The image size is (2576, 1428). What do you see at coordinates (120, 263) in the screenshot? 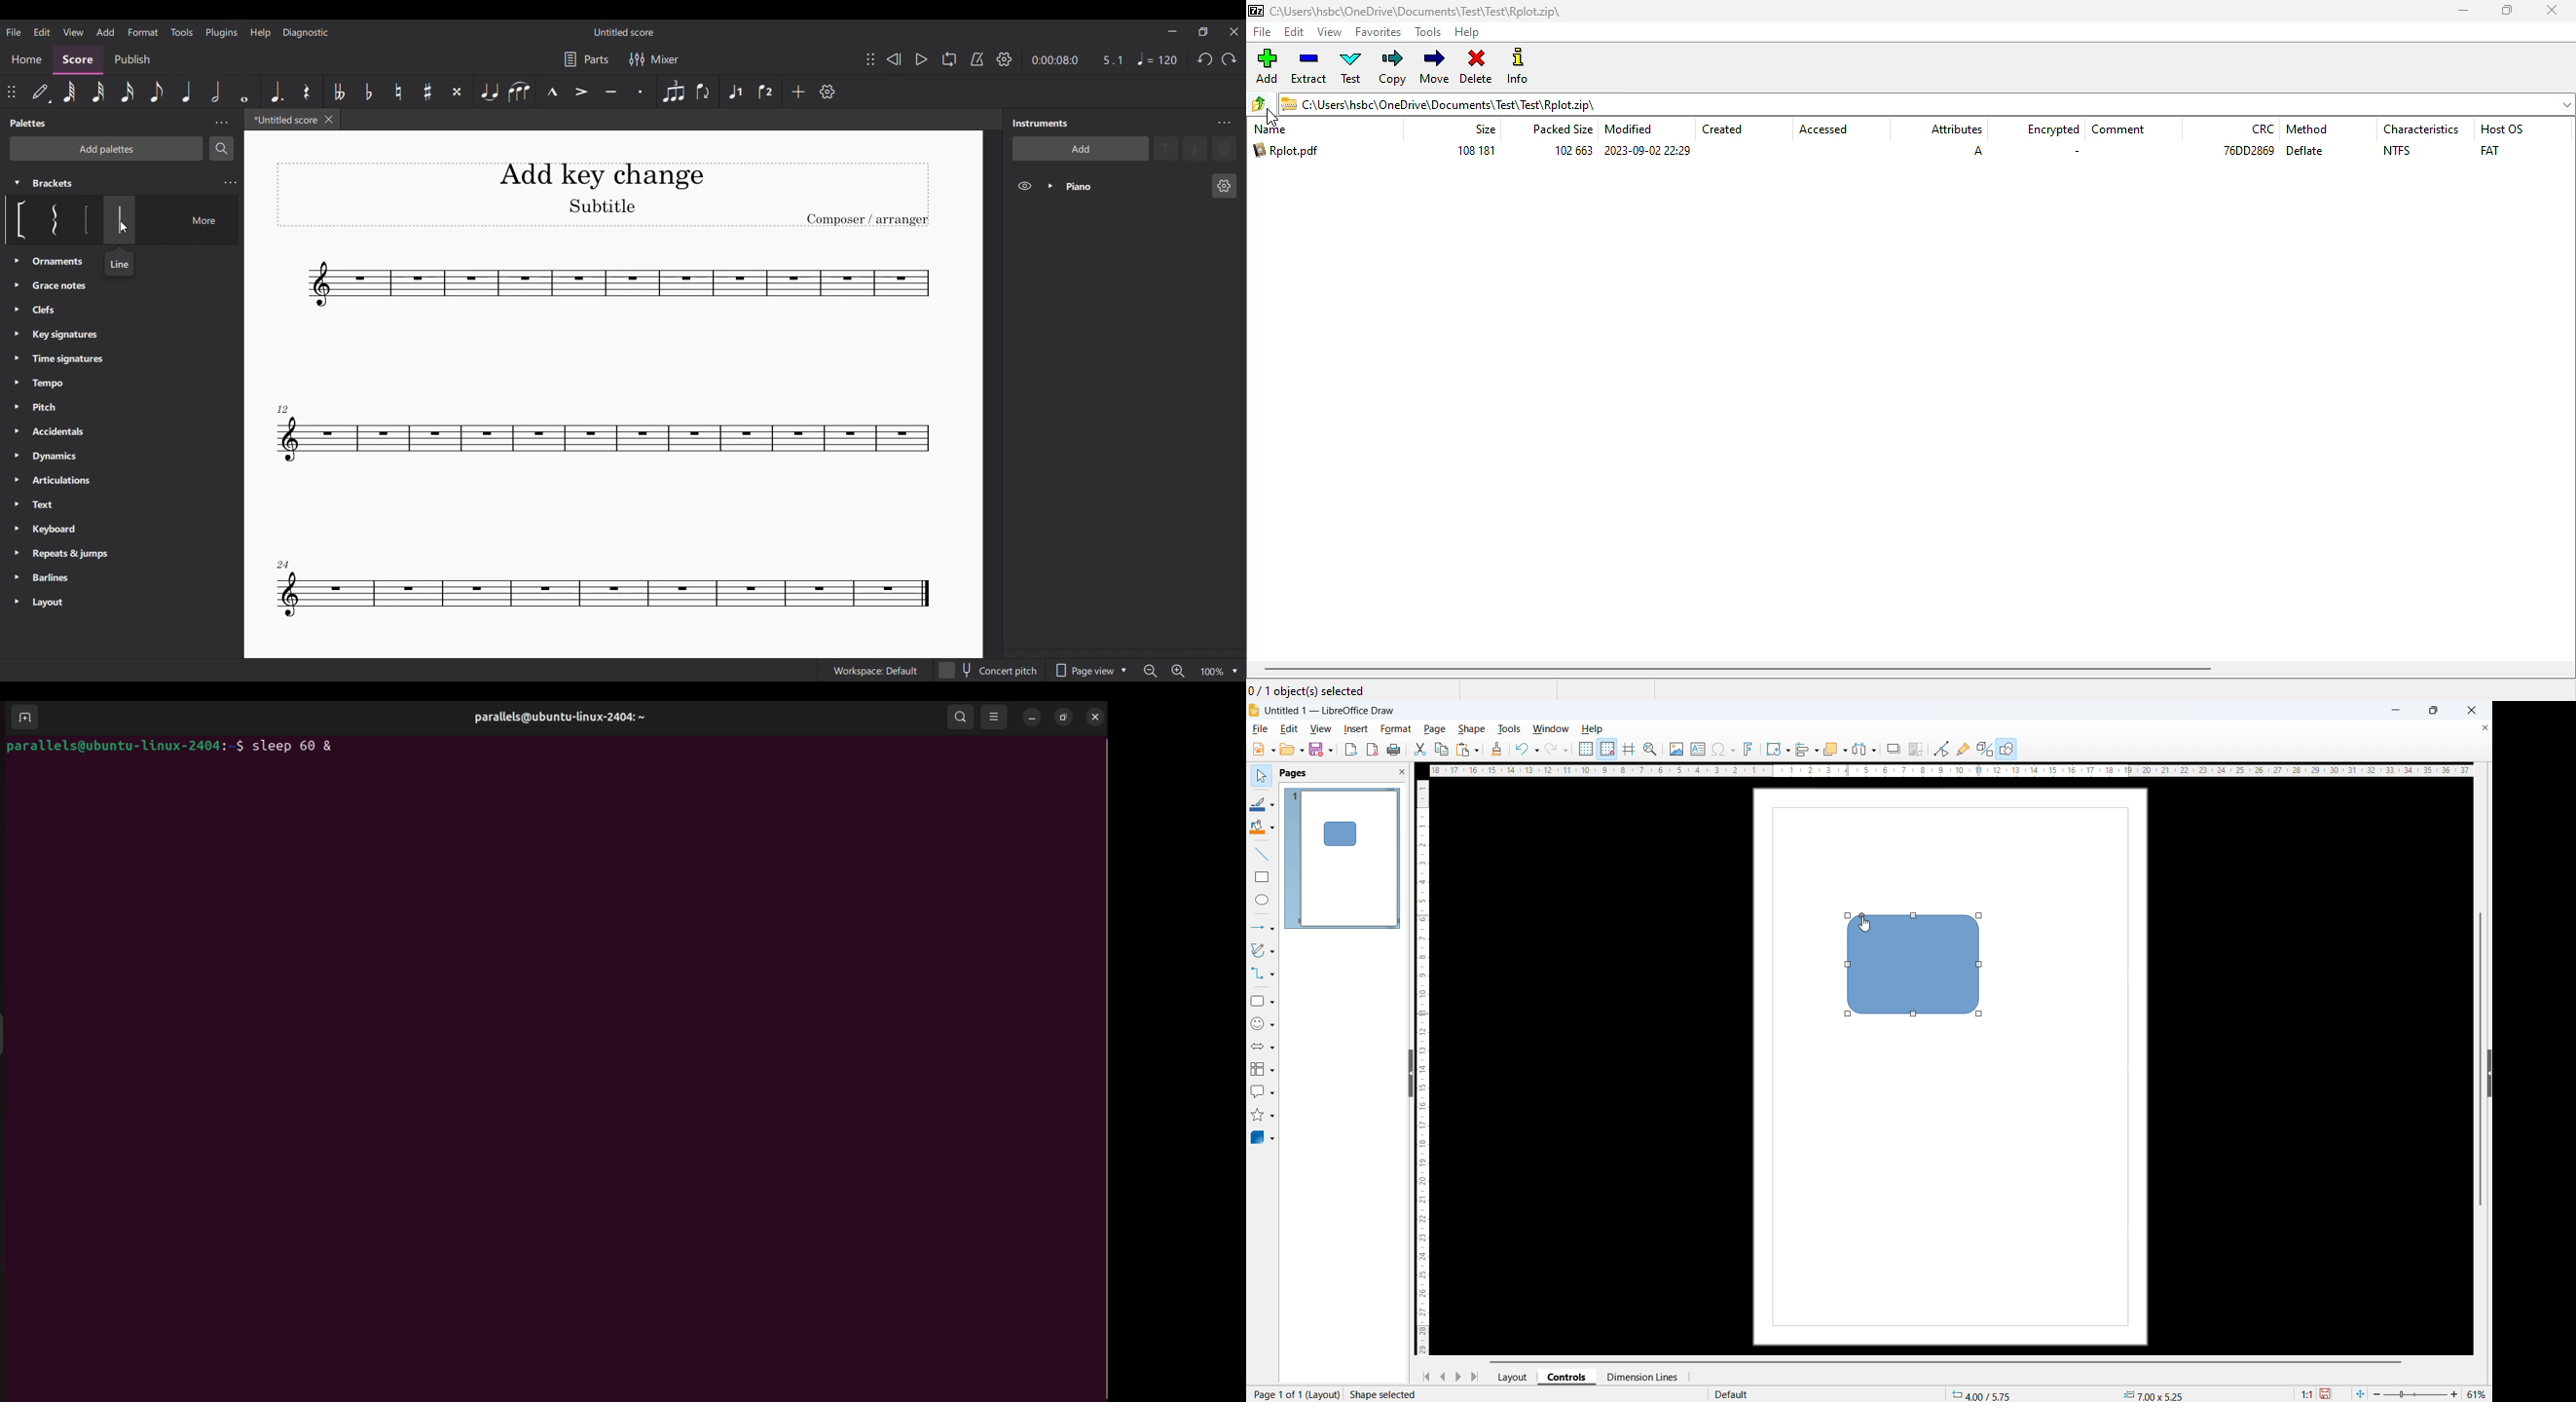
I see `Description of current selection` at bounding box center [120, 263].